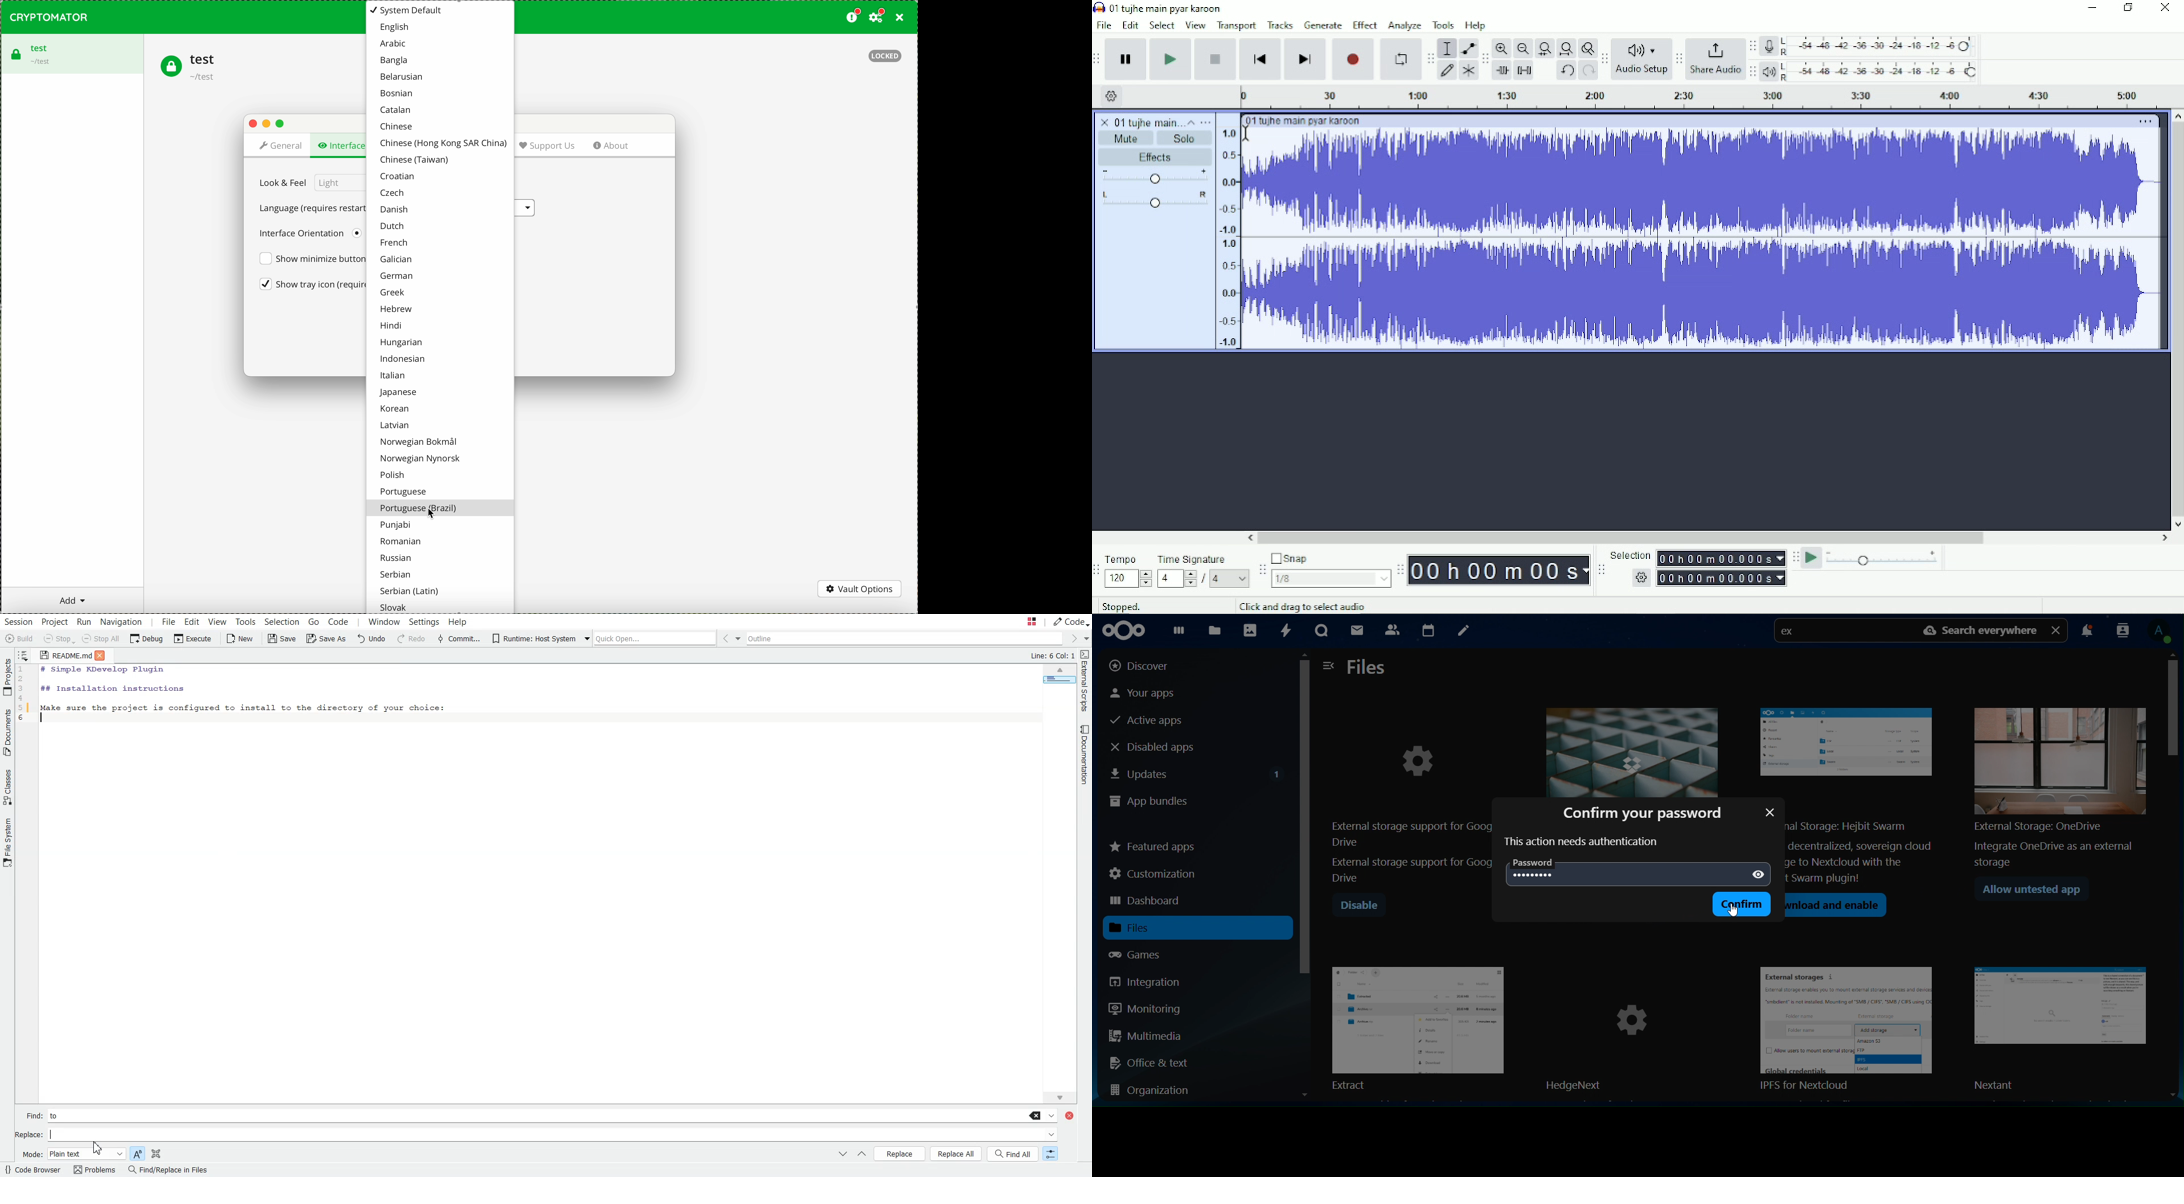 The height and width of the screenshot is (1204, 2184). What do you see at coordinates (1641, 59) in the screenshot?
I see `Audio Setup` at bounding box center [1641, 59].